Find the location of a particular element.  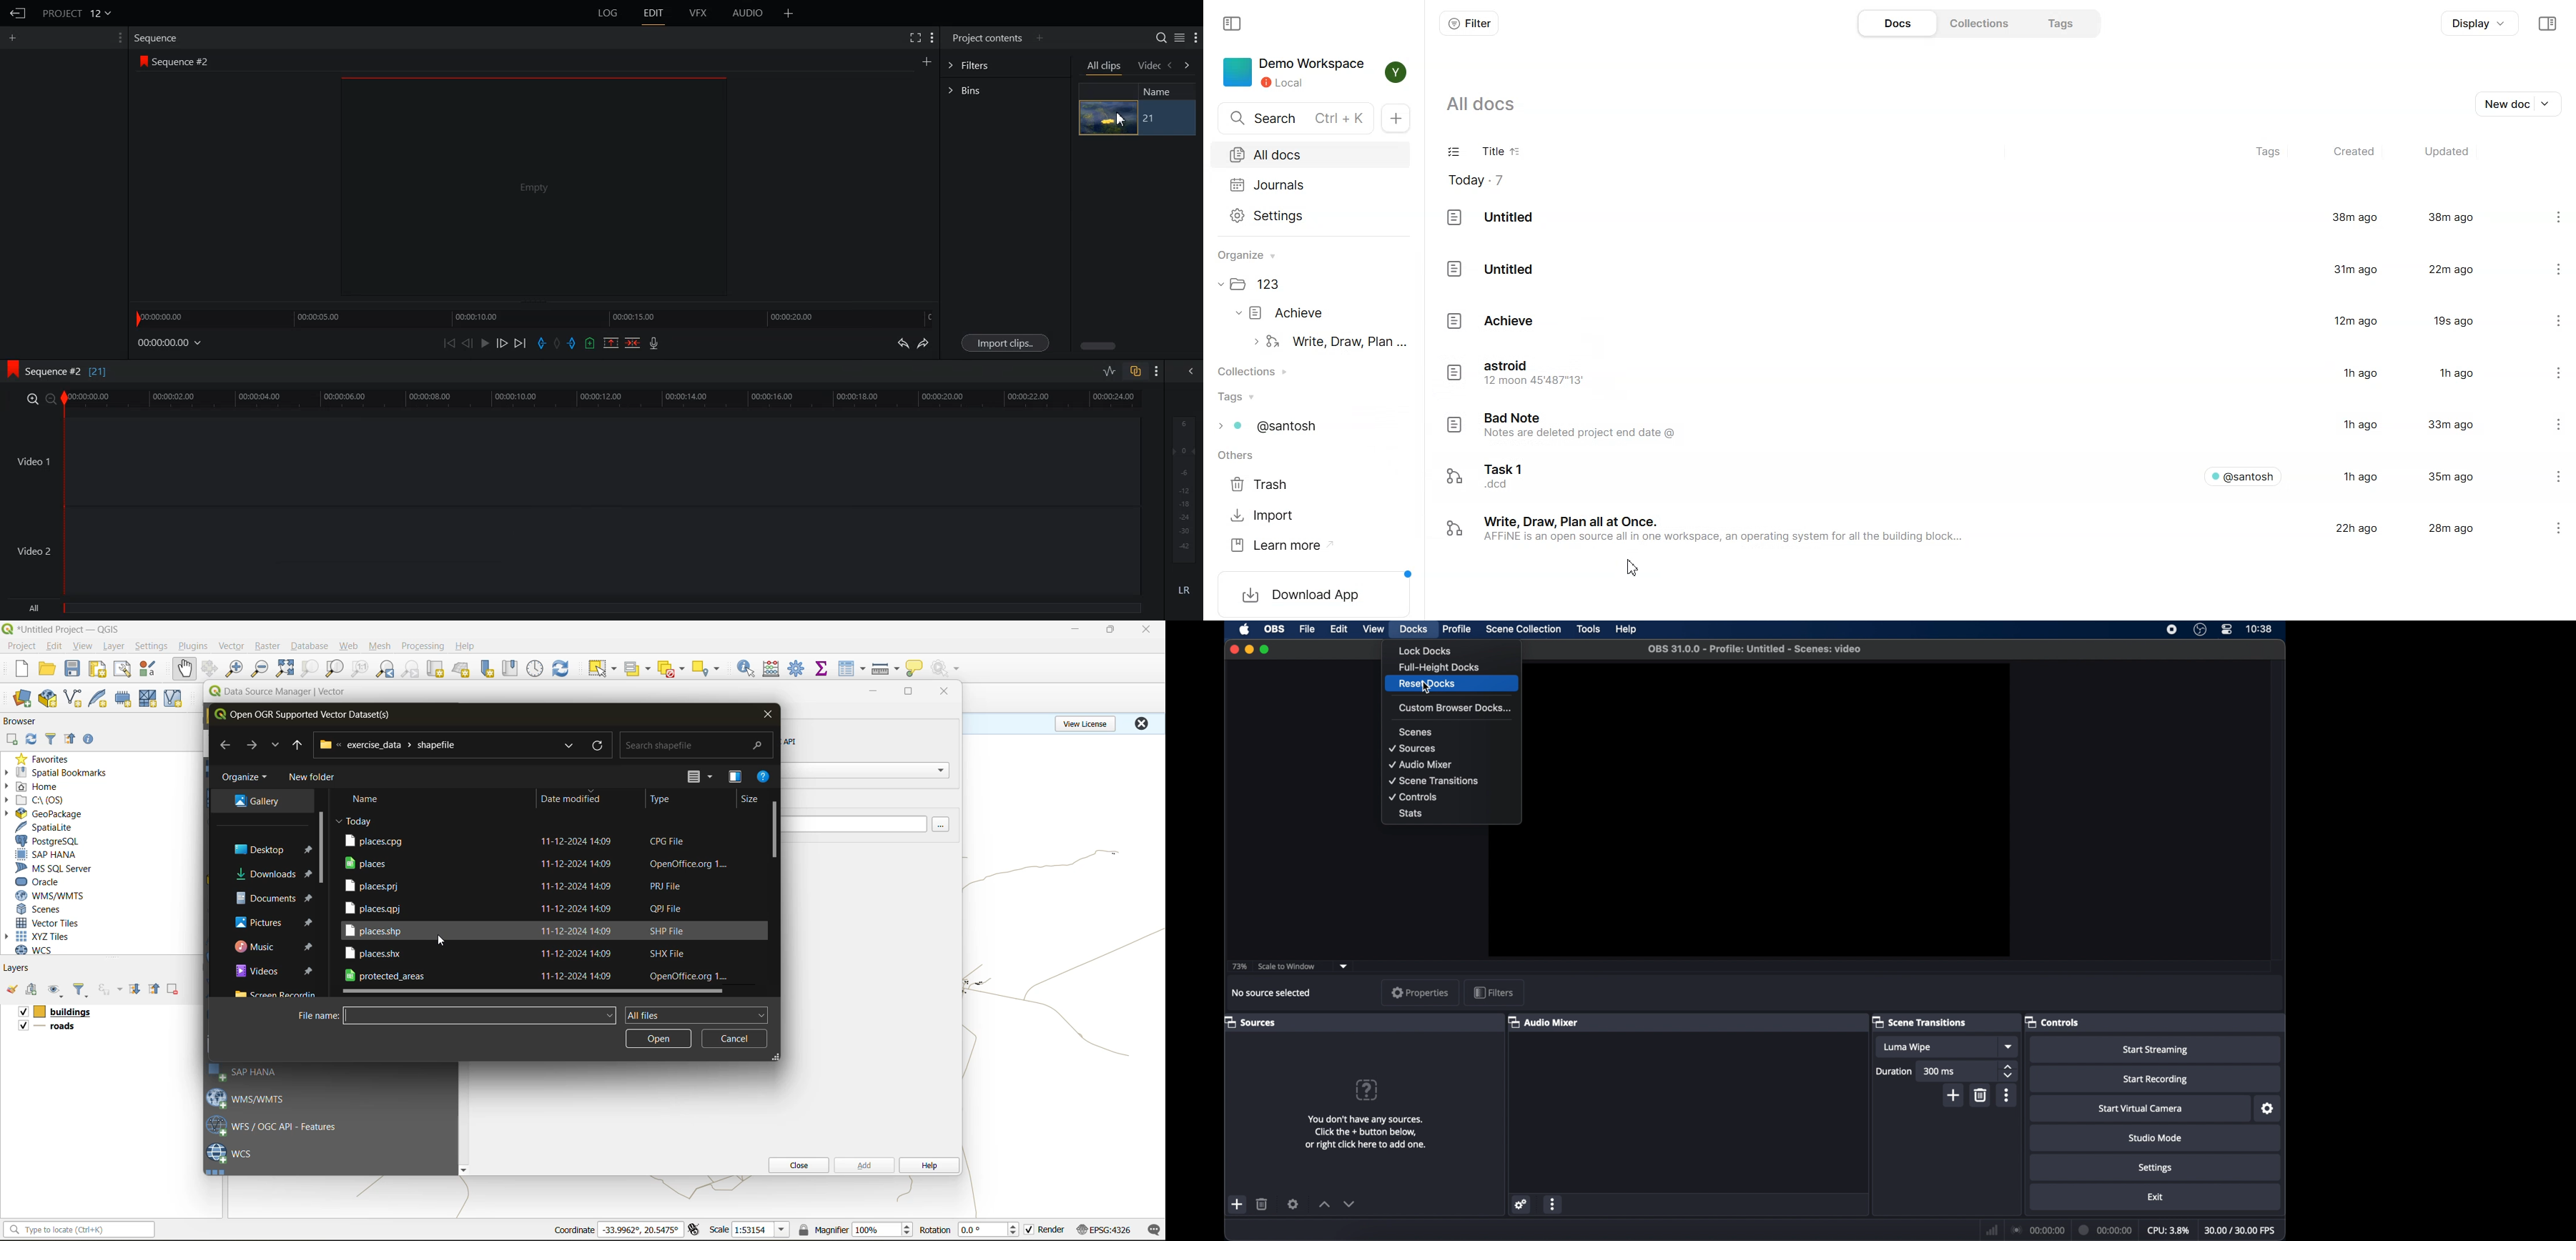

more options is located at coordinates (1553, 1204).